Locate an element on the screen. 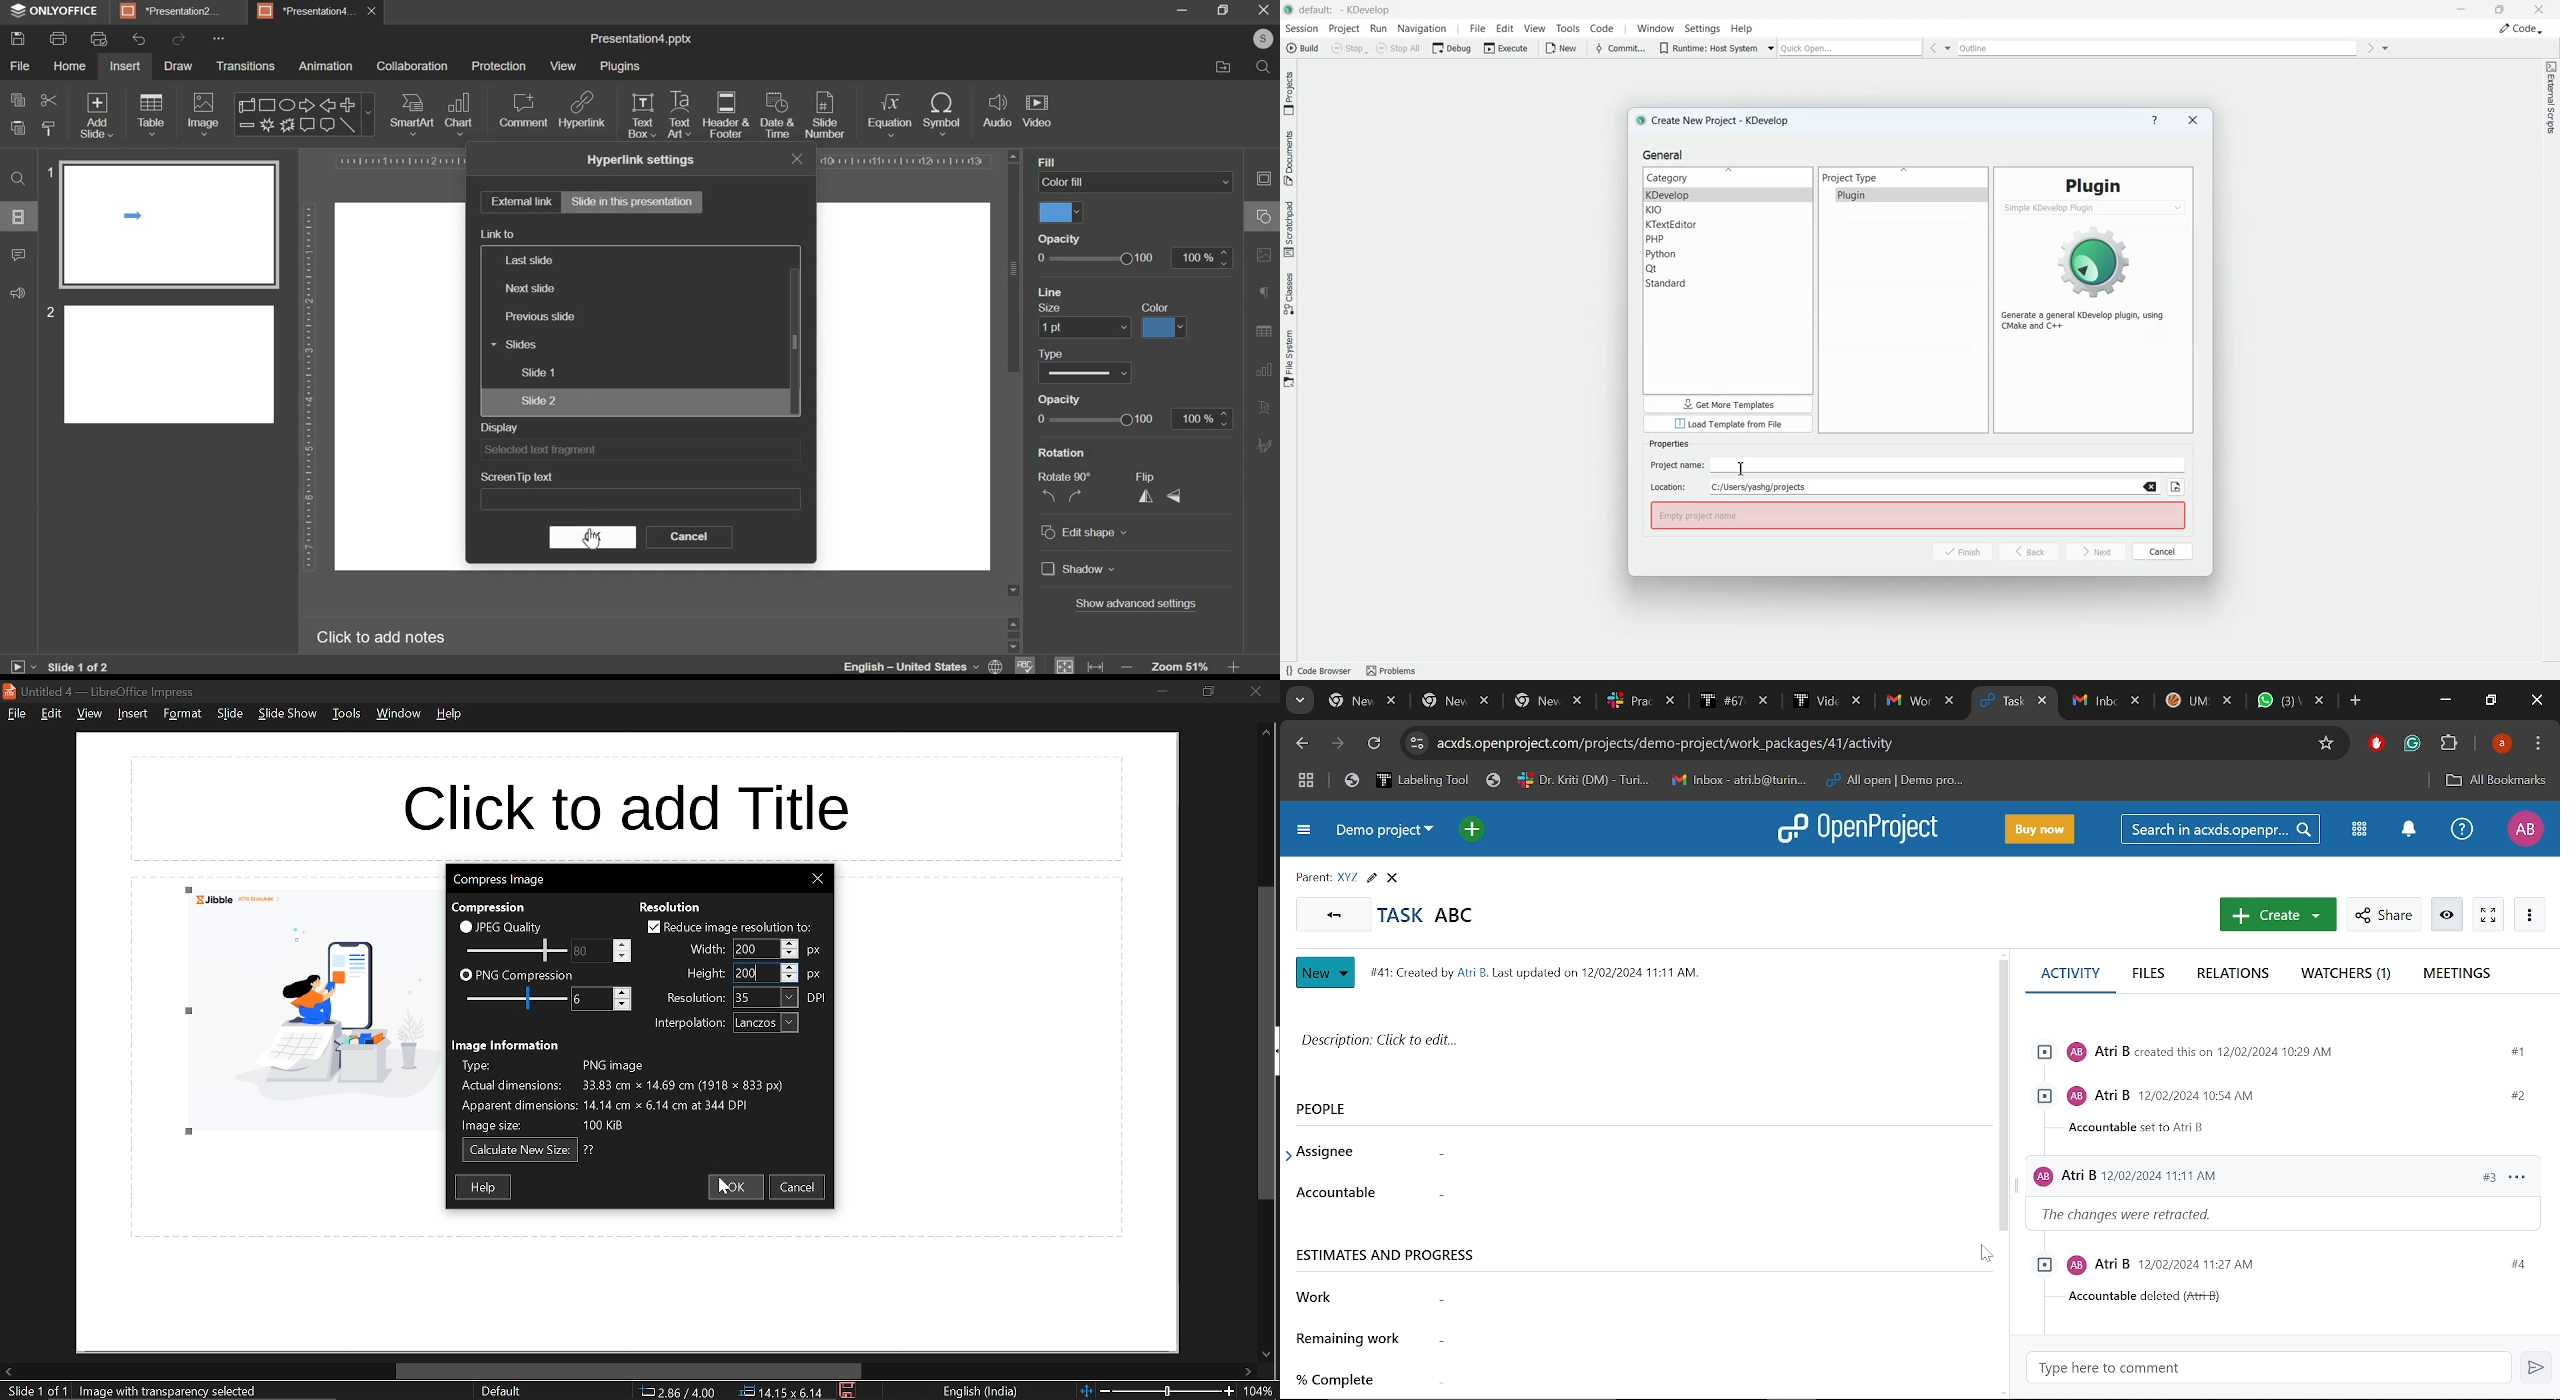 Image resolution: width=2576 pixels, height=1400 pixels. apply to all slides is located at coordinates (1159, 307).